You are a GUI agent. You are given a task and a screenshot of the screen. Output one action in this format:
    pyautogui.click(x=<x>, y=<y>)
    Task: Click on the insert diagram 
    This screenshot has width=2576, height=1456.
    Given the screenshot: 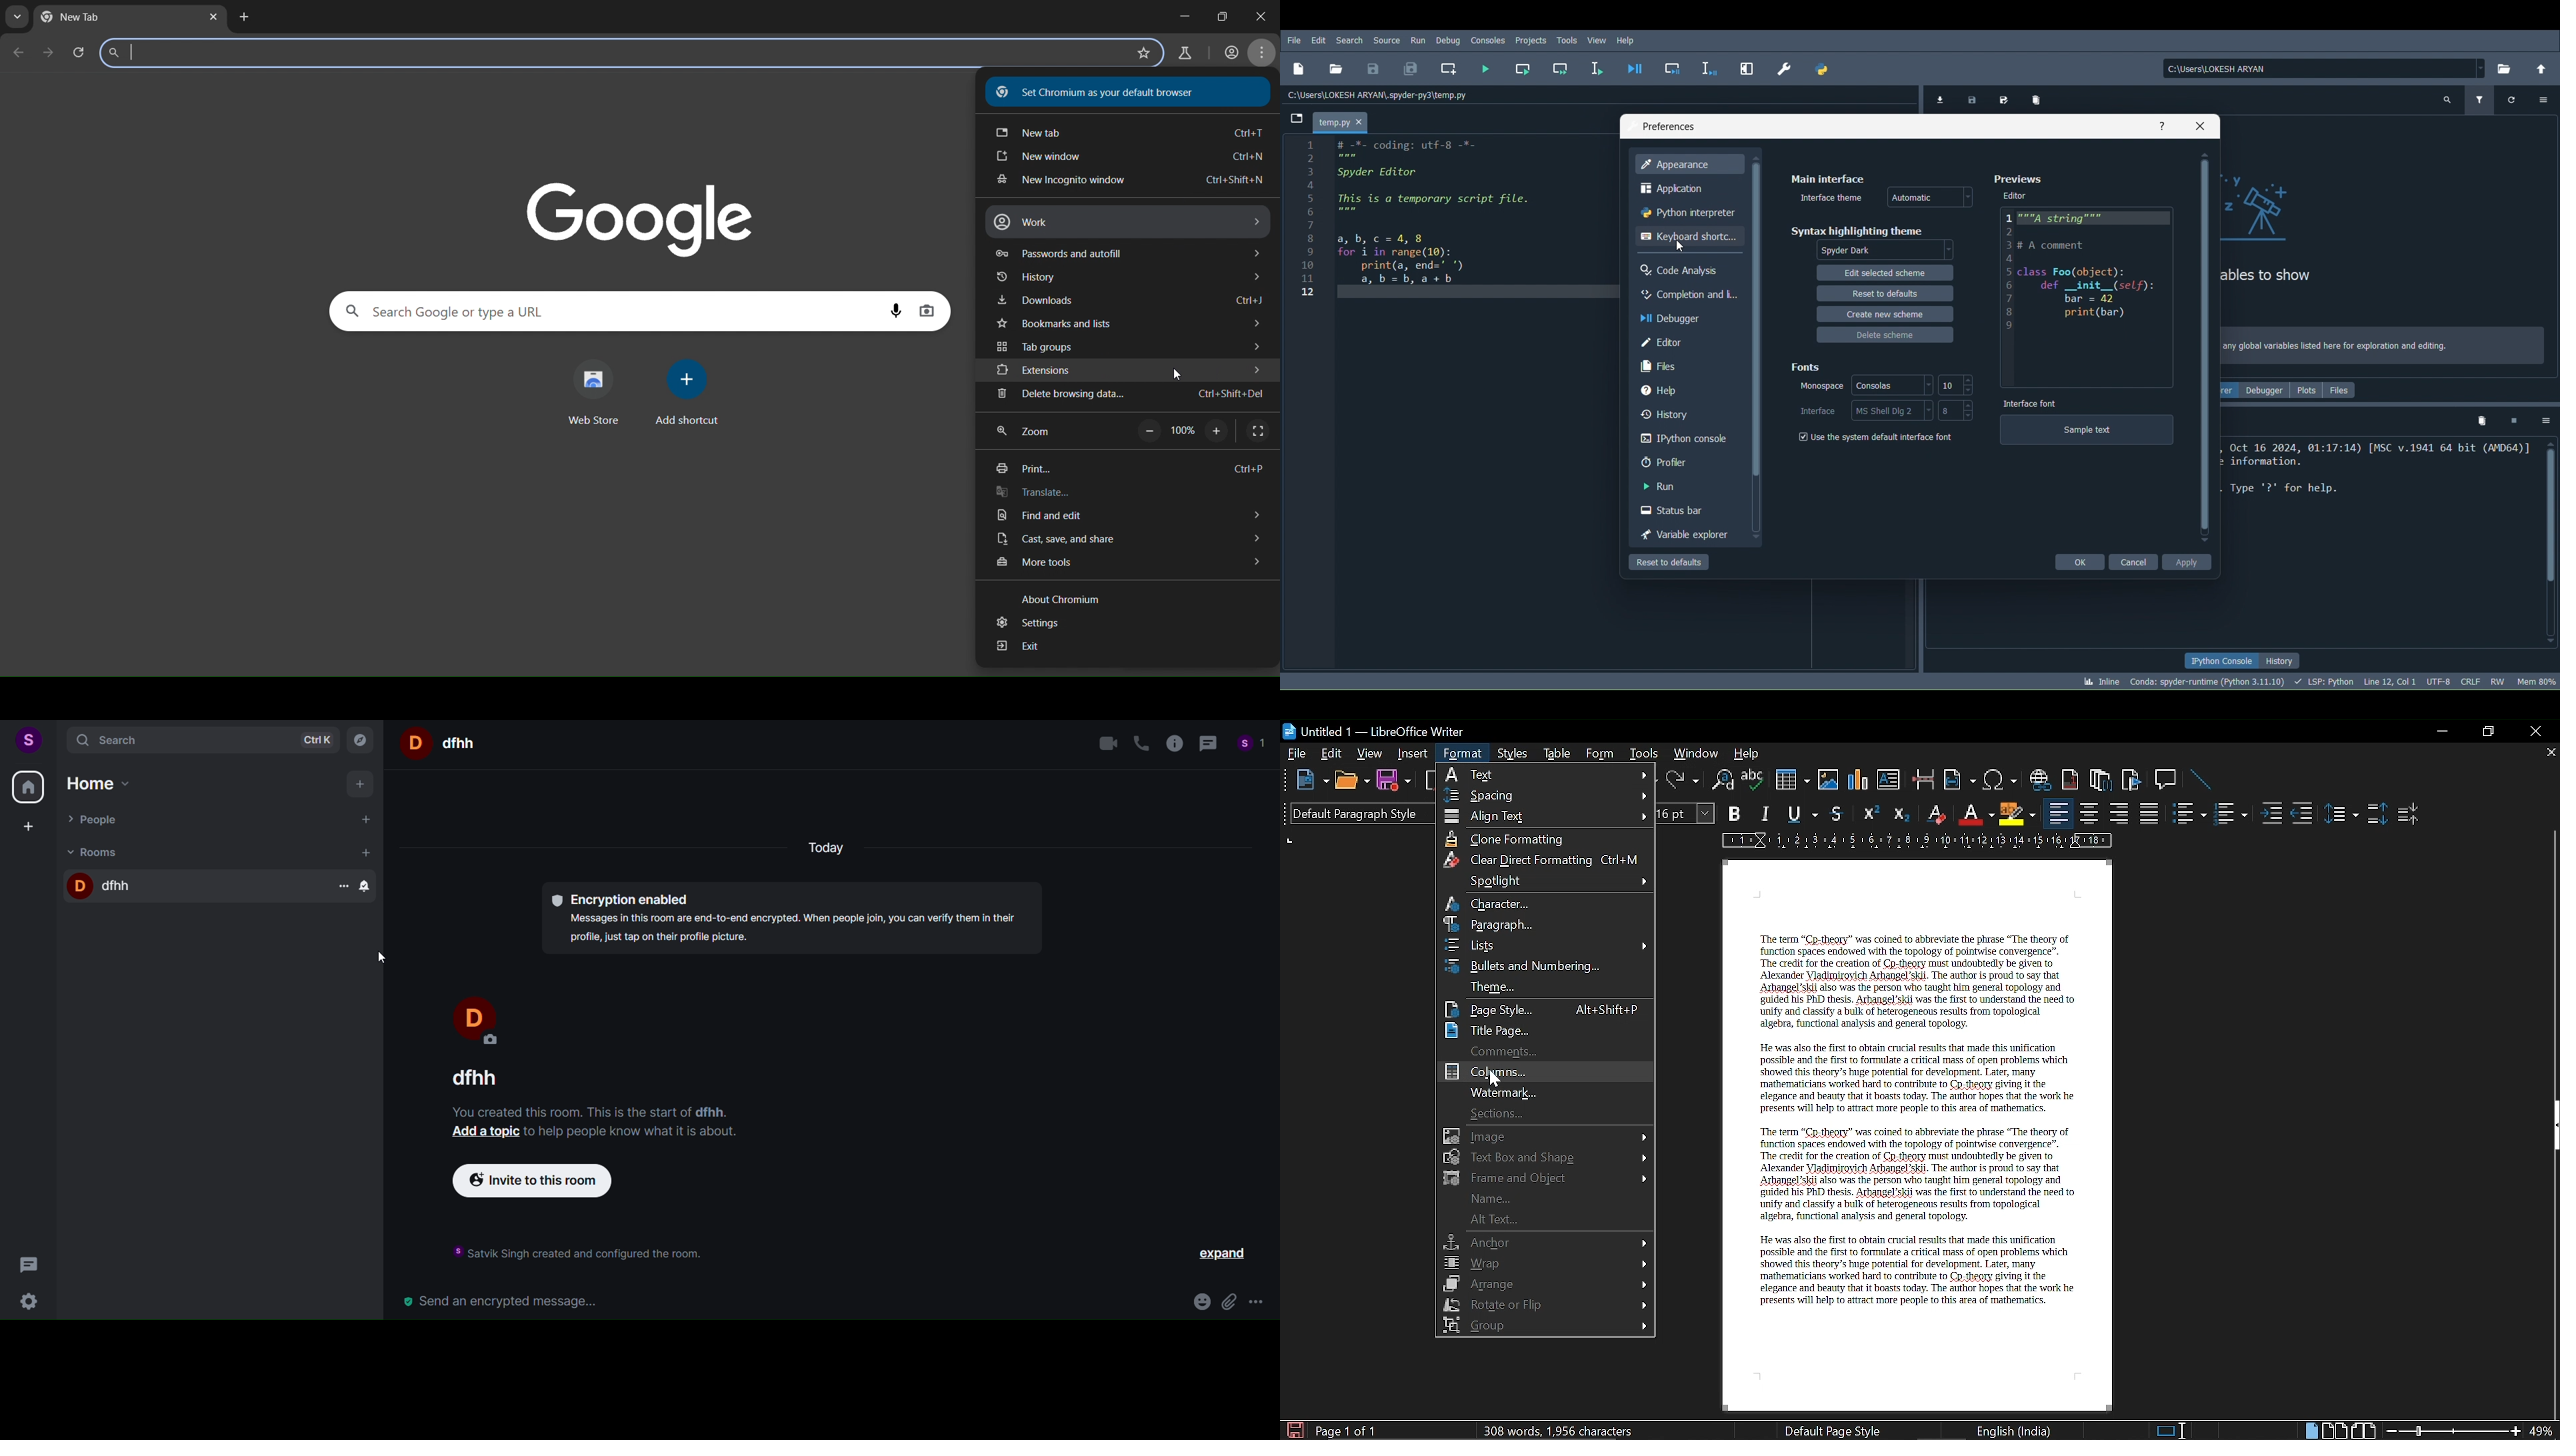 What is the action you would take?
    pyautogui.click(x=1860, y=781)
    